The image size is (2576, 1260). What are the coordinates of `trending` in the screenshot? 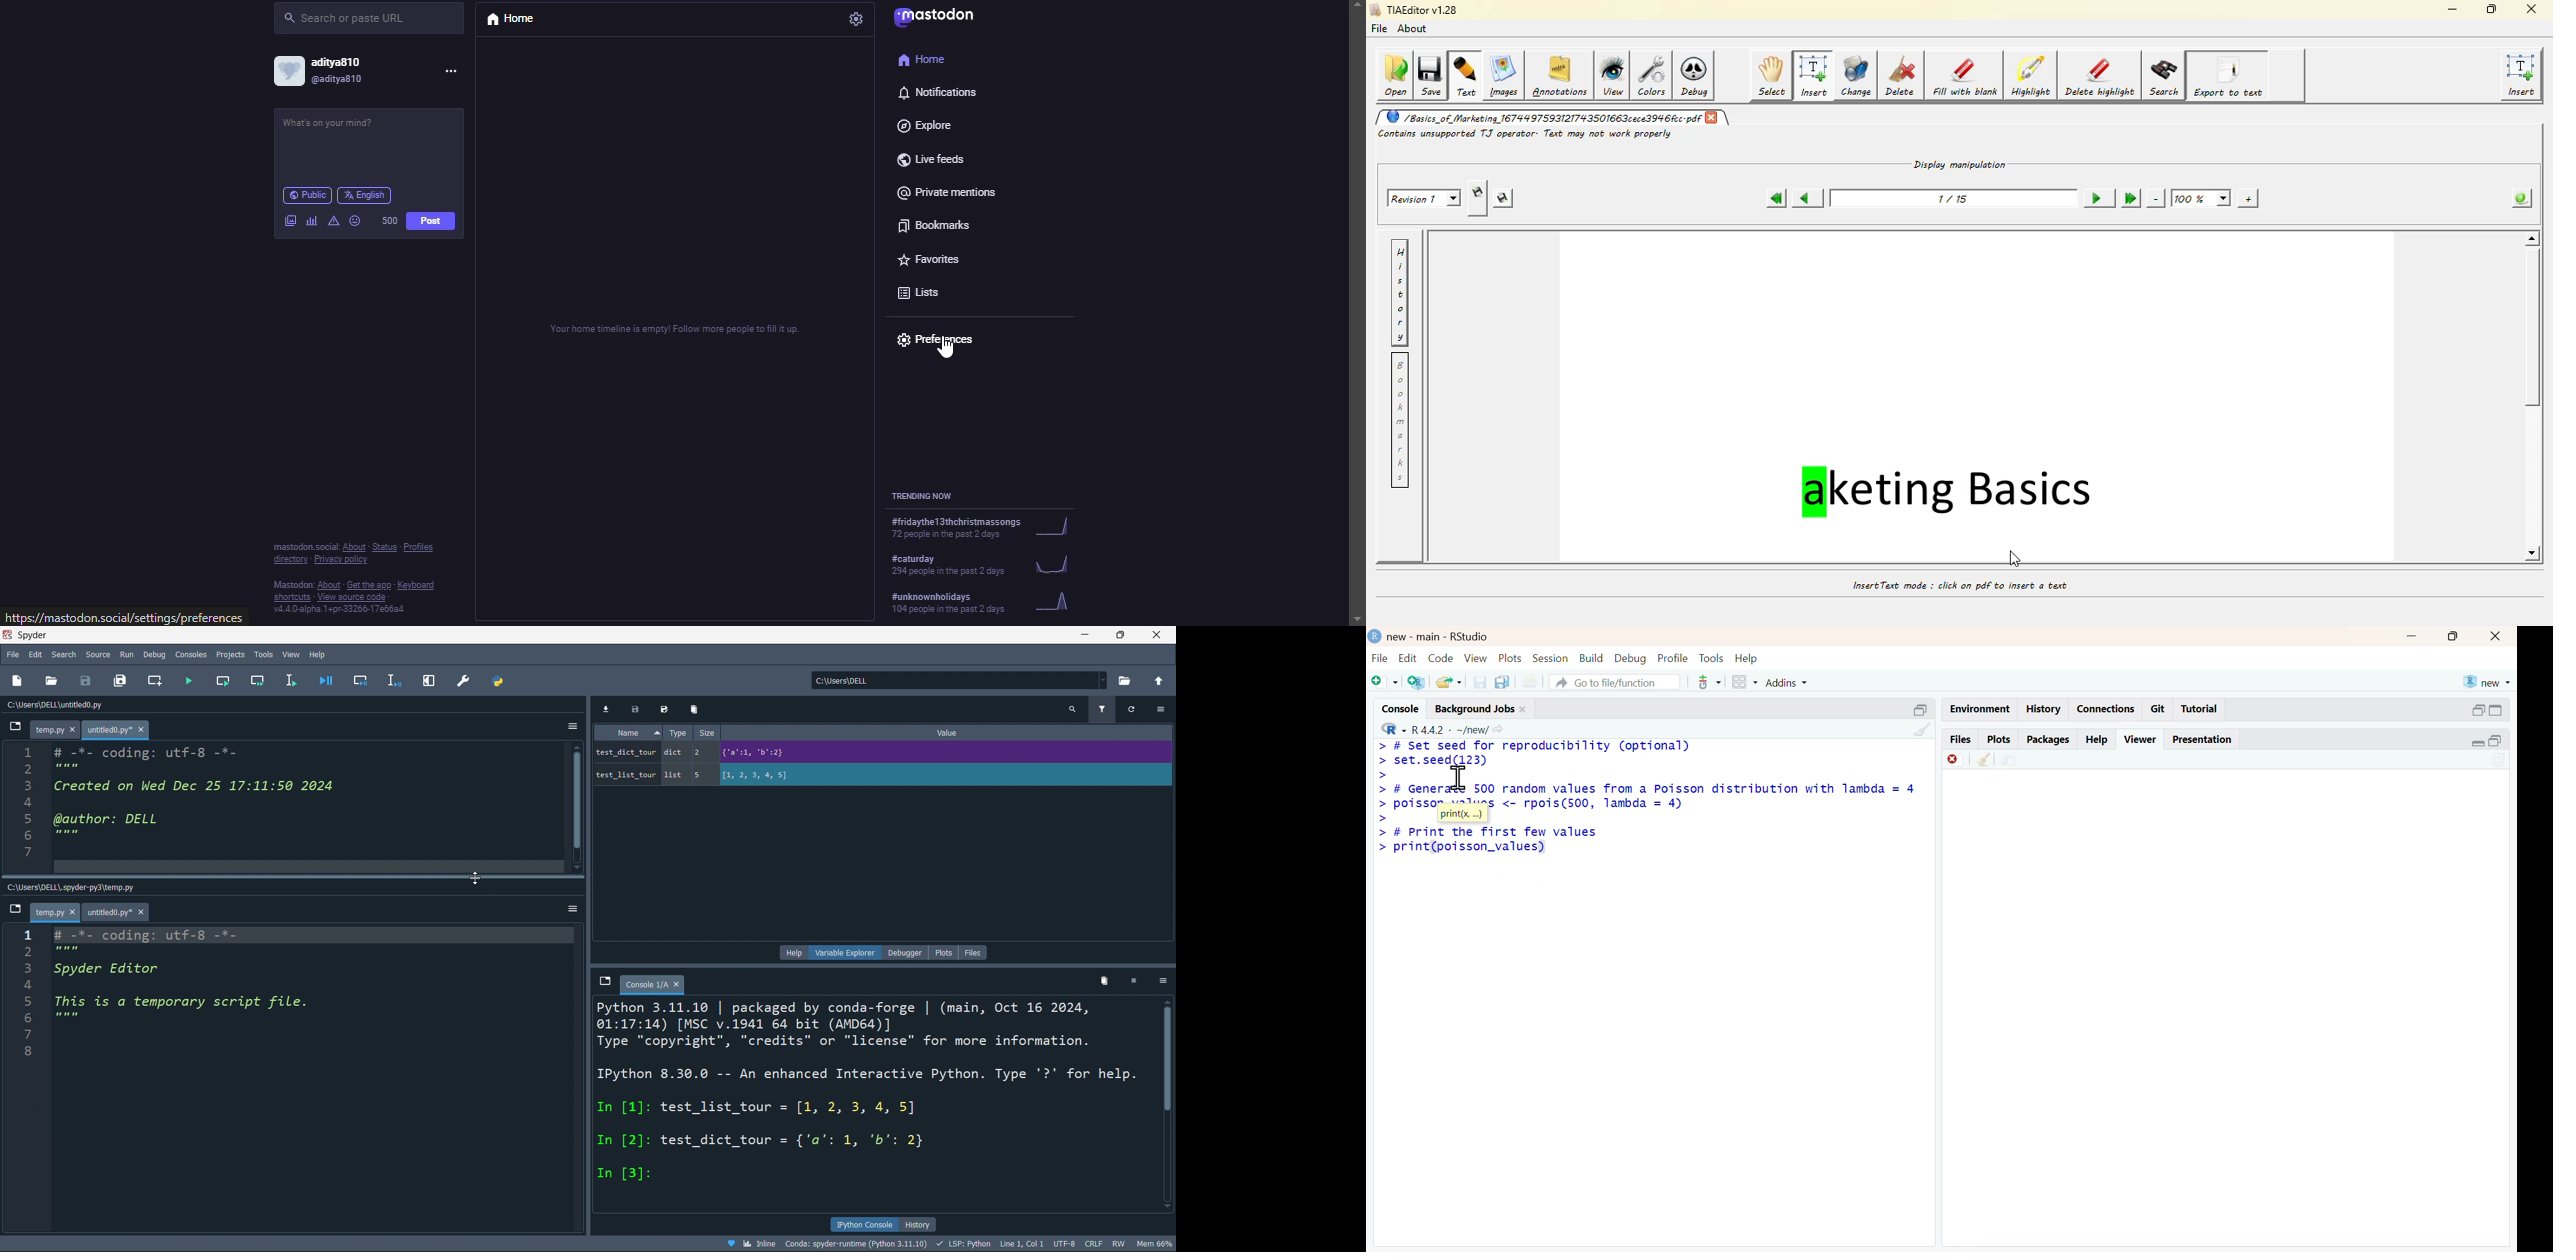 It's located at (993, 602).